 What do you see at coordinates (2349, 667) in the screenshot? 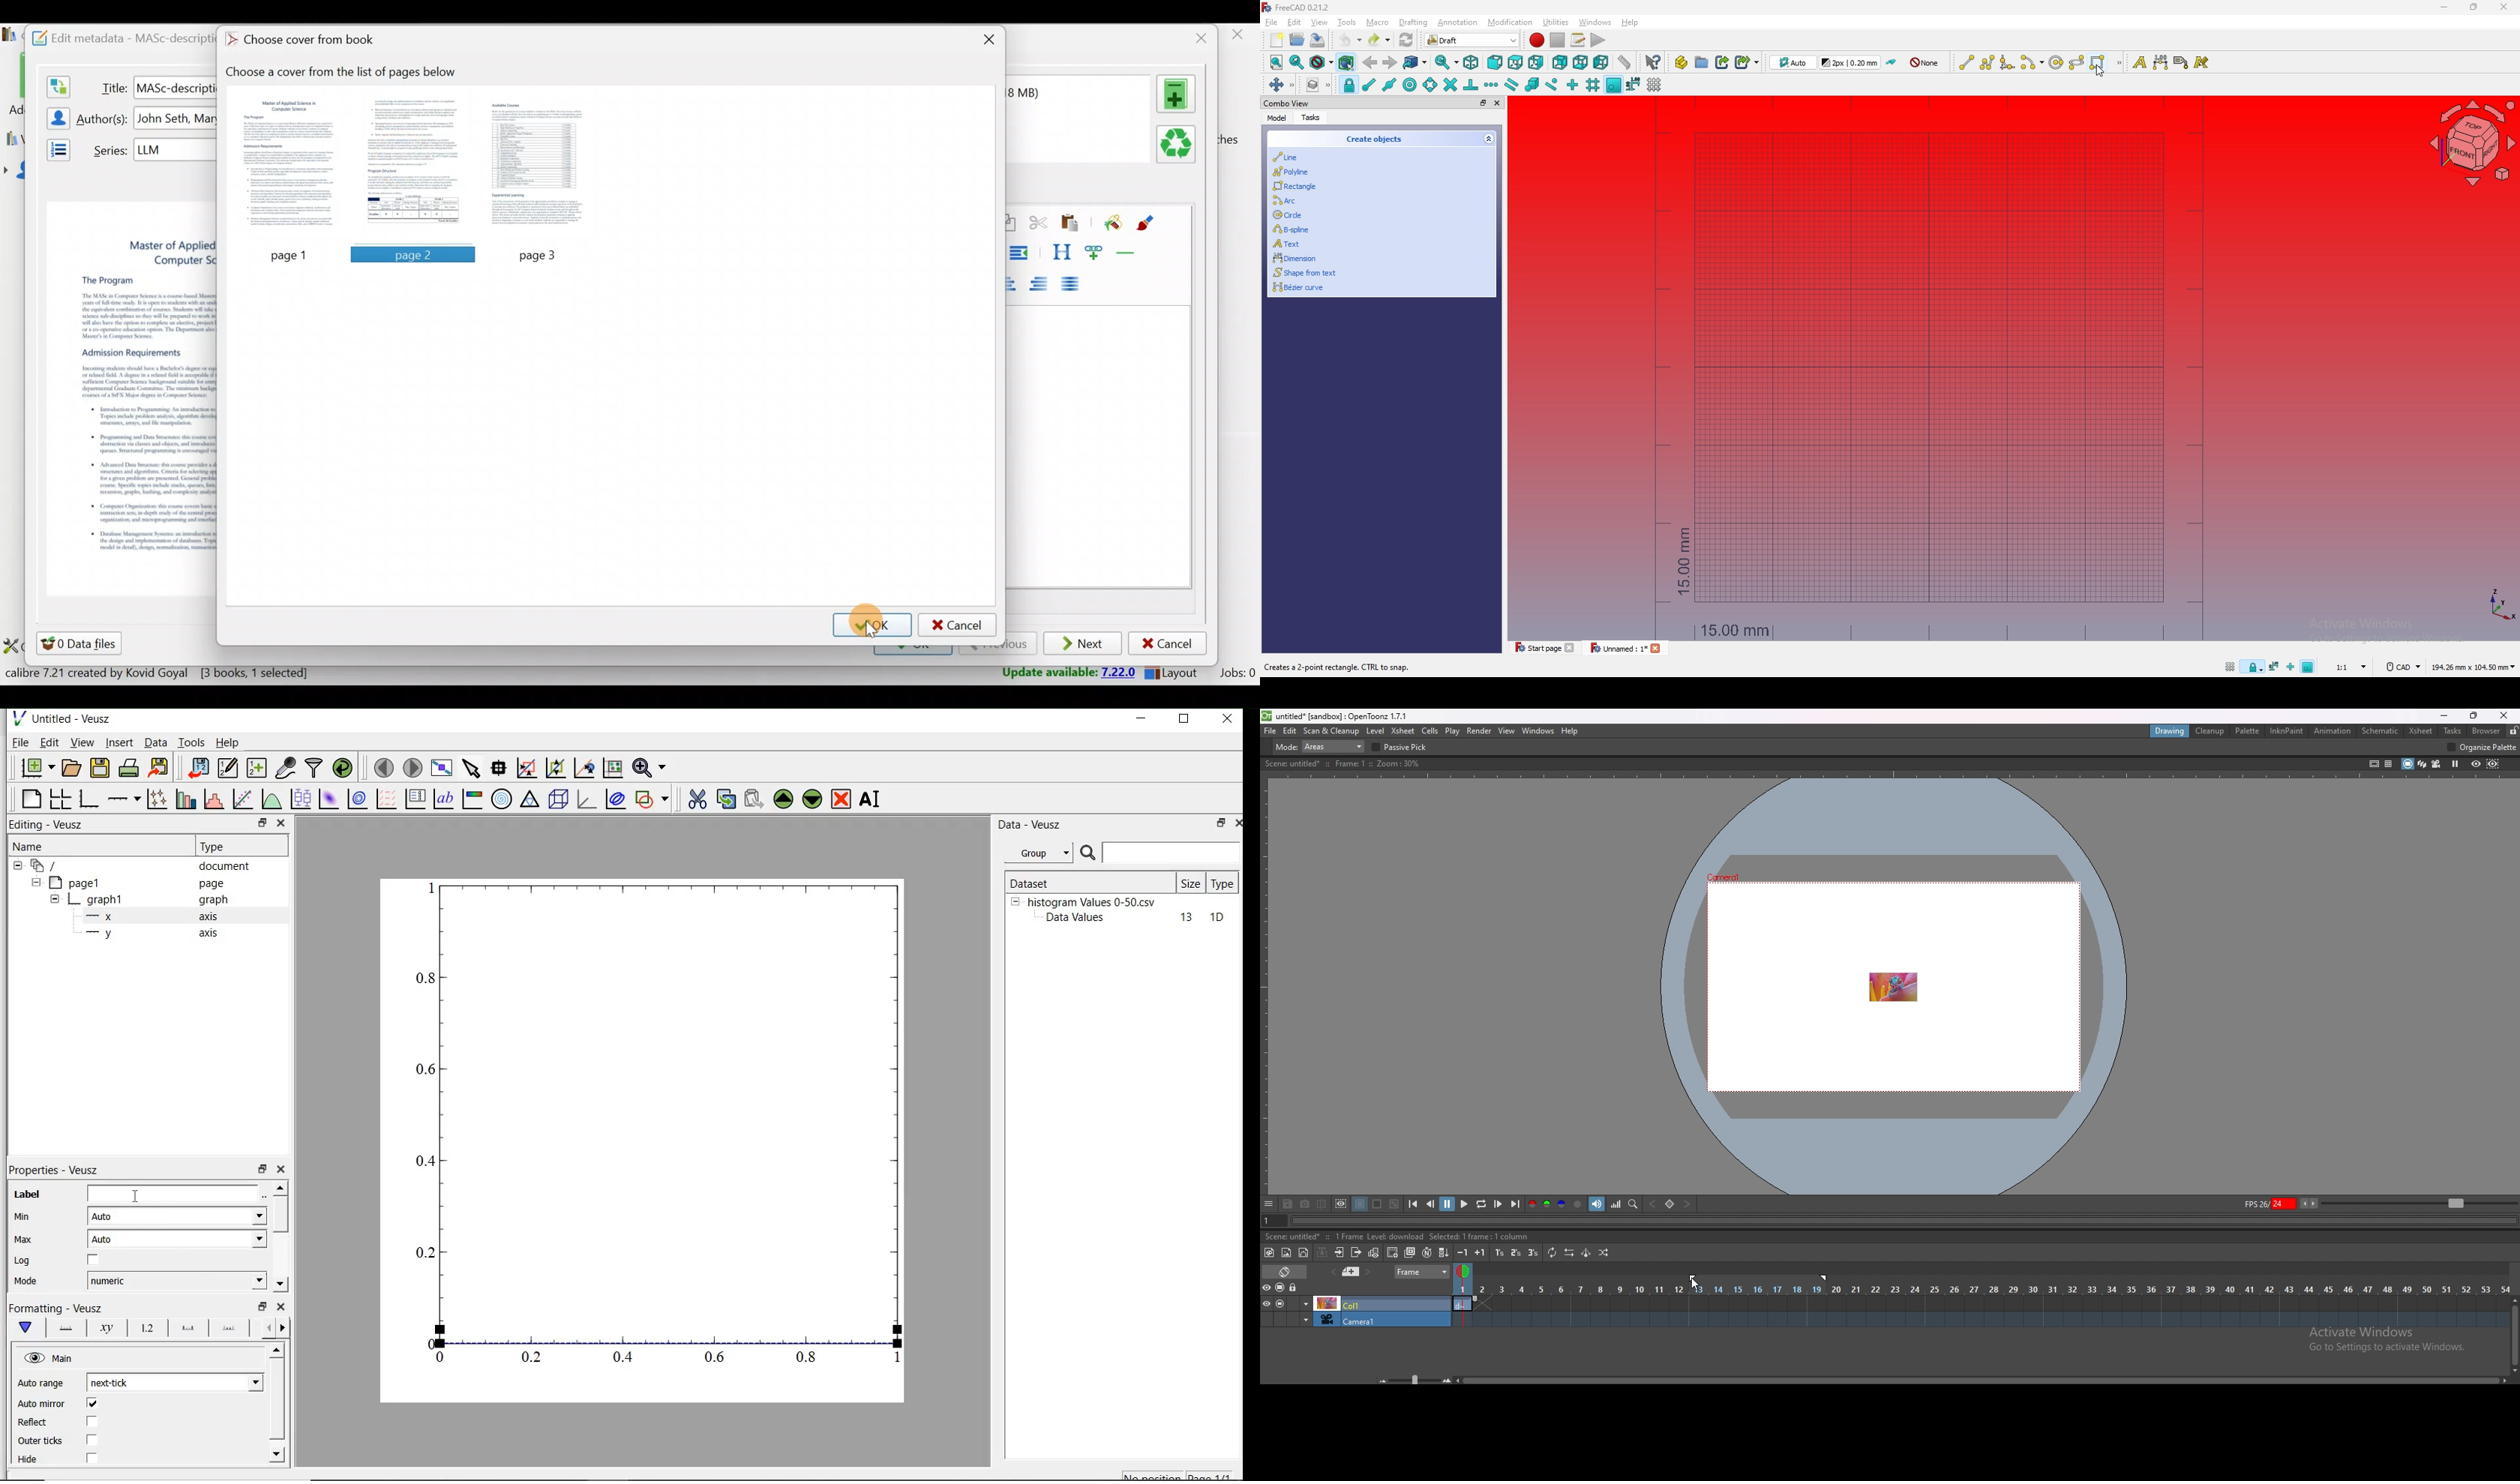
I see `1:1` at bounding box center [2349, 667].